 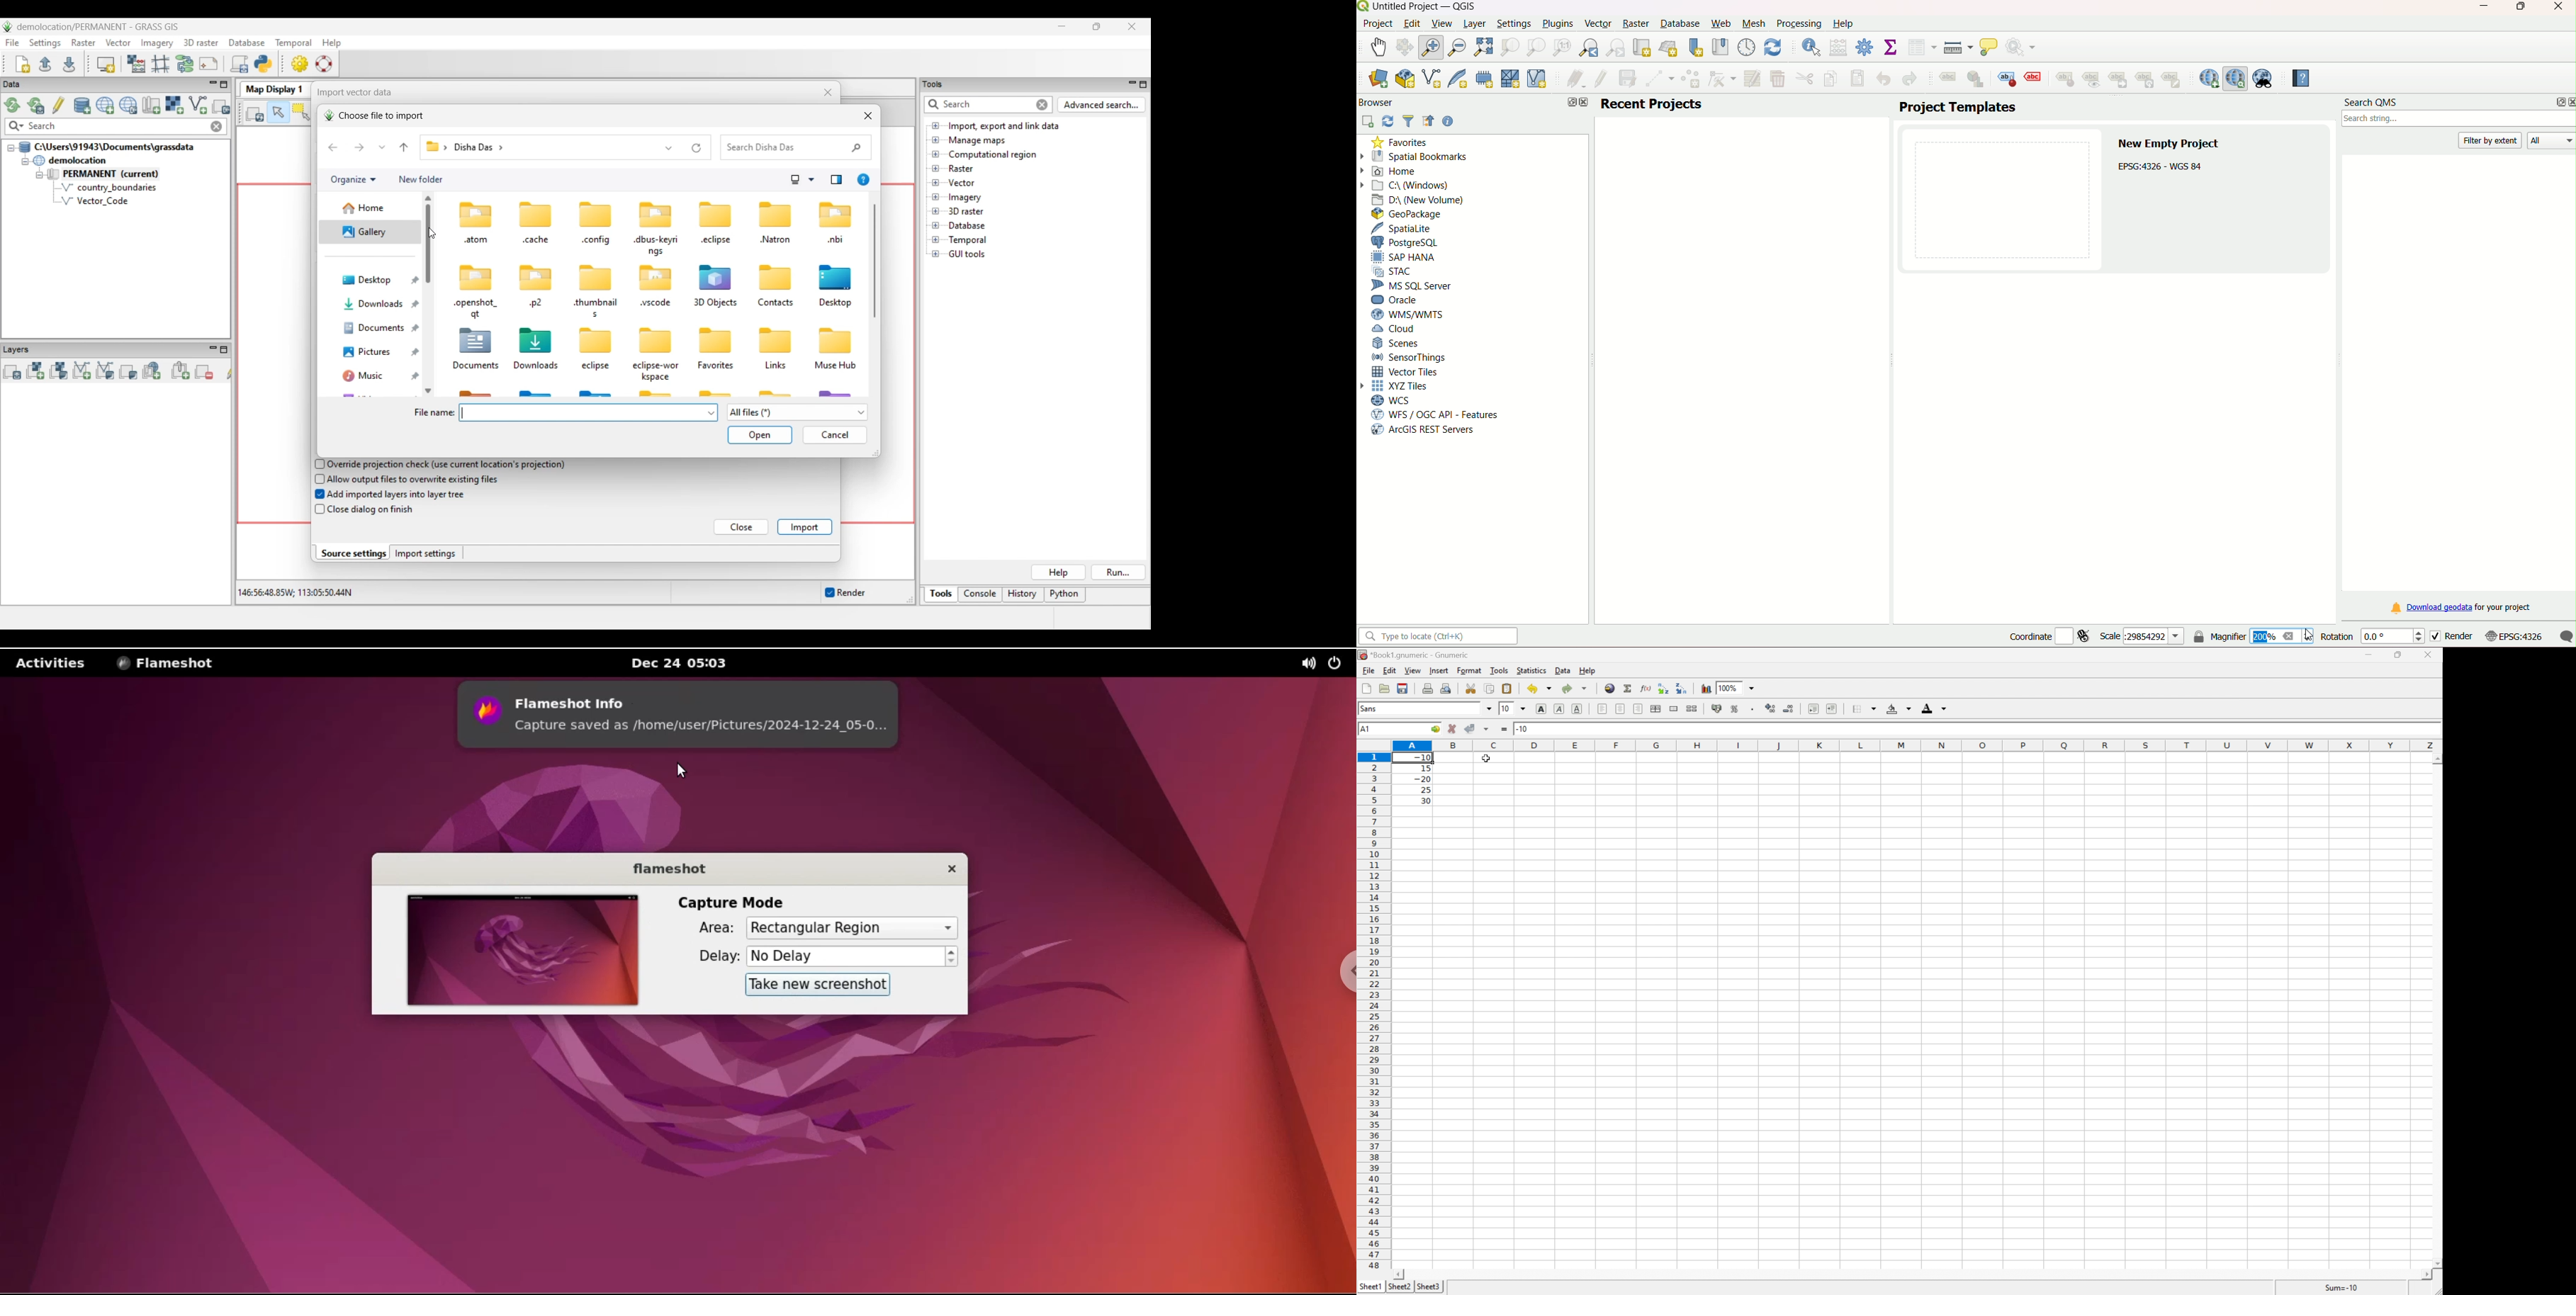 I want to click on View, so click(x=1413, y=670).